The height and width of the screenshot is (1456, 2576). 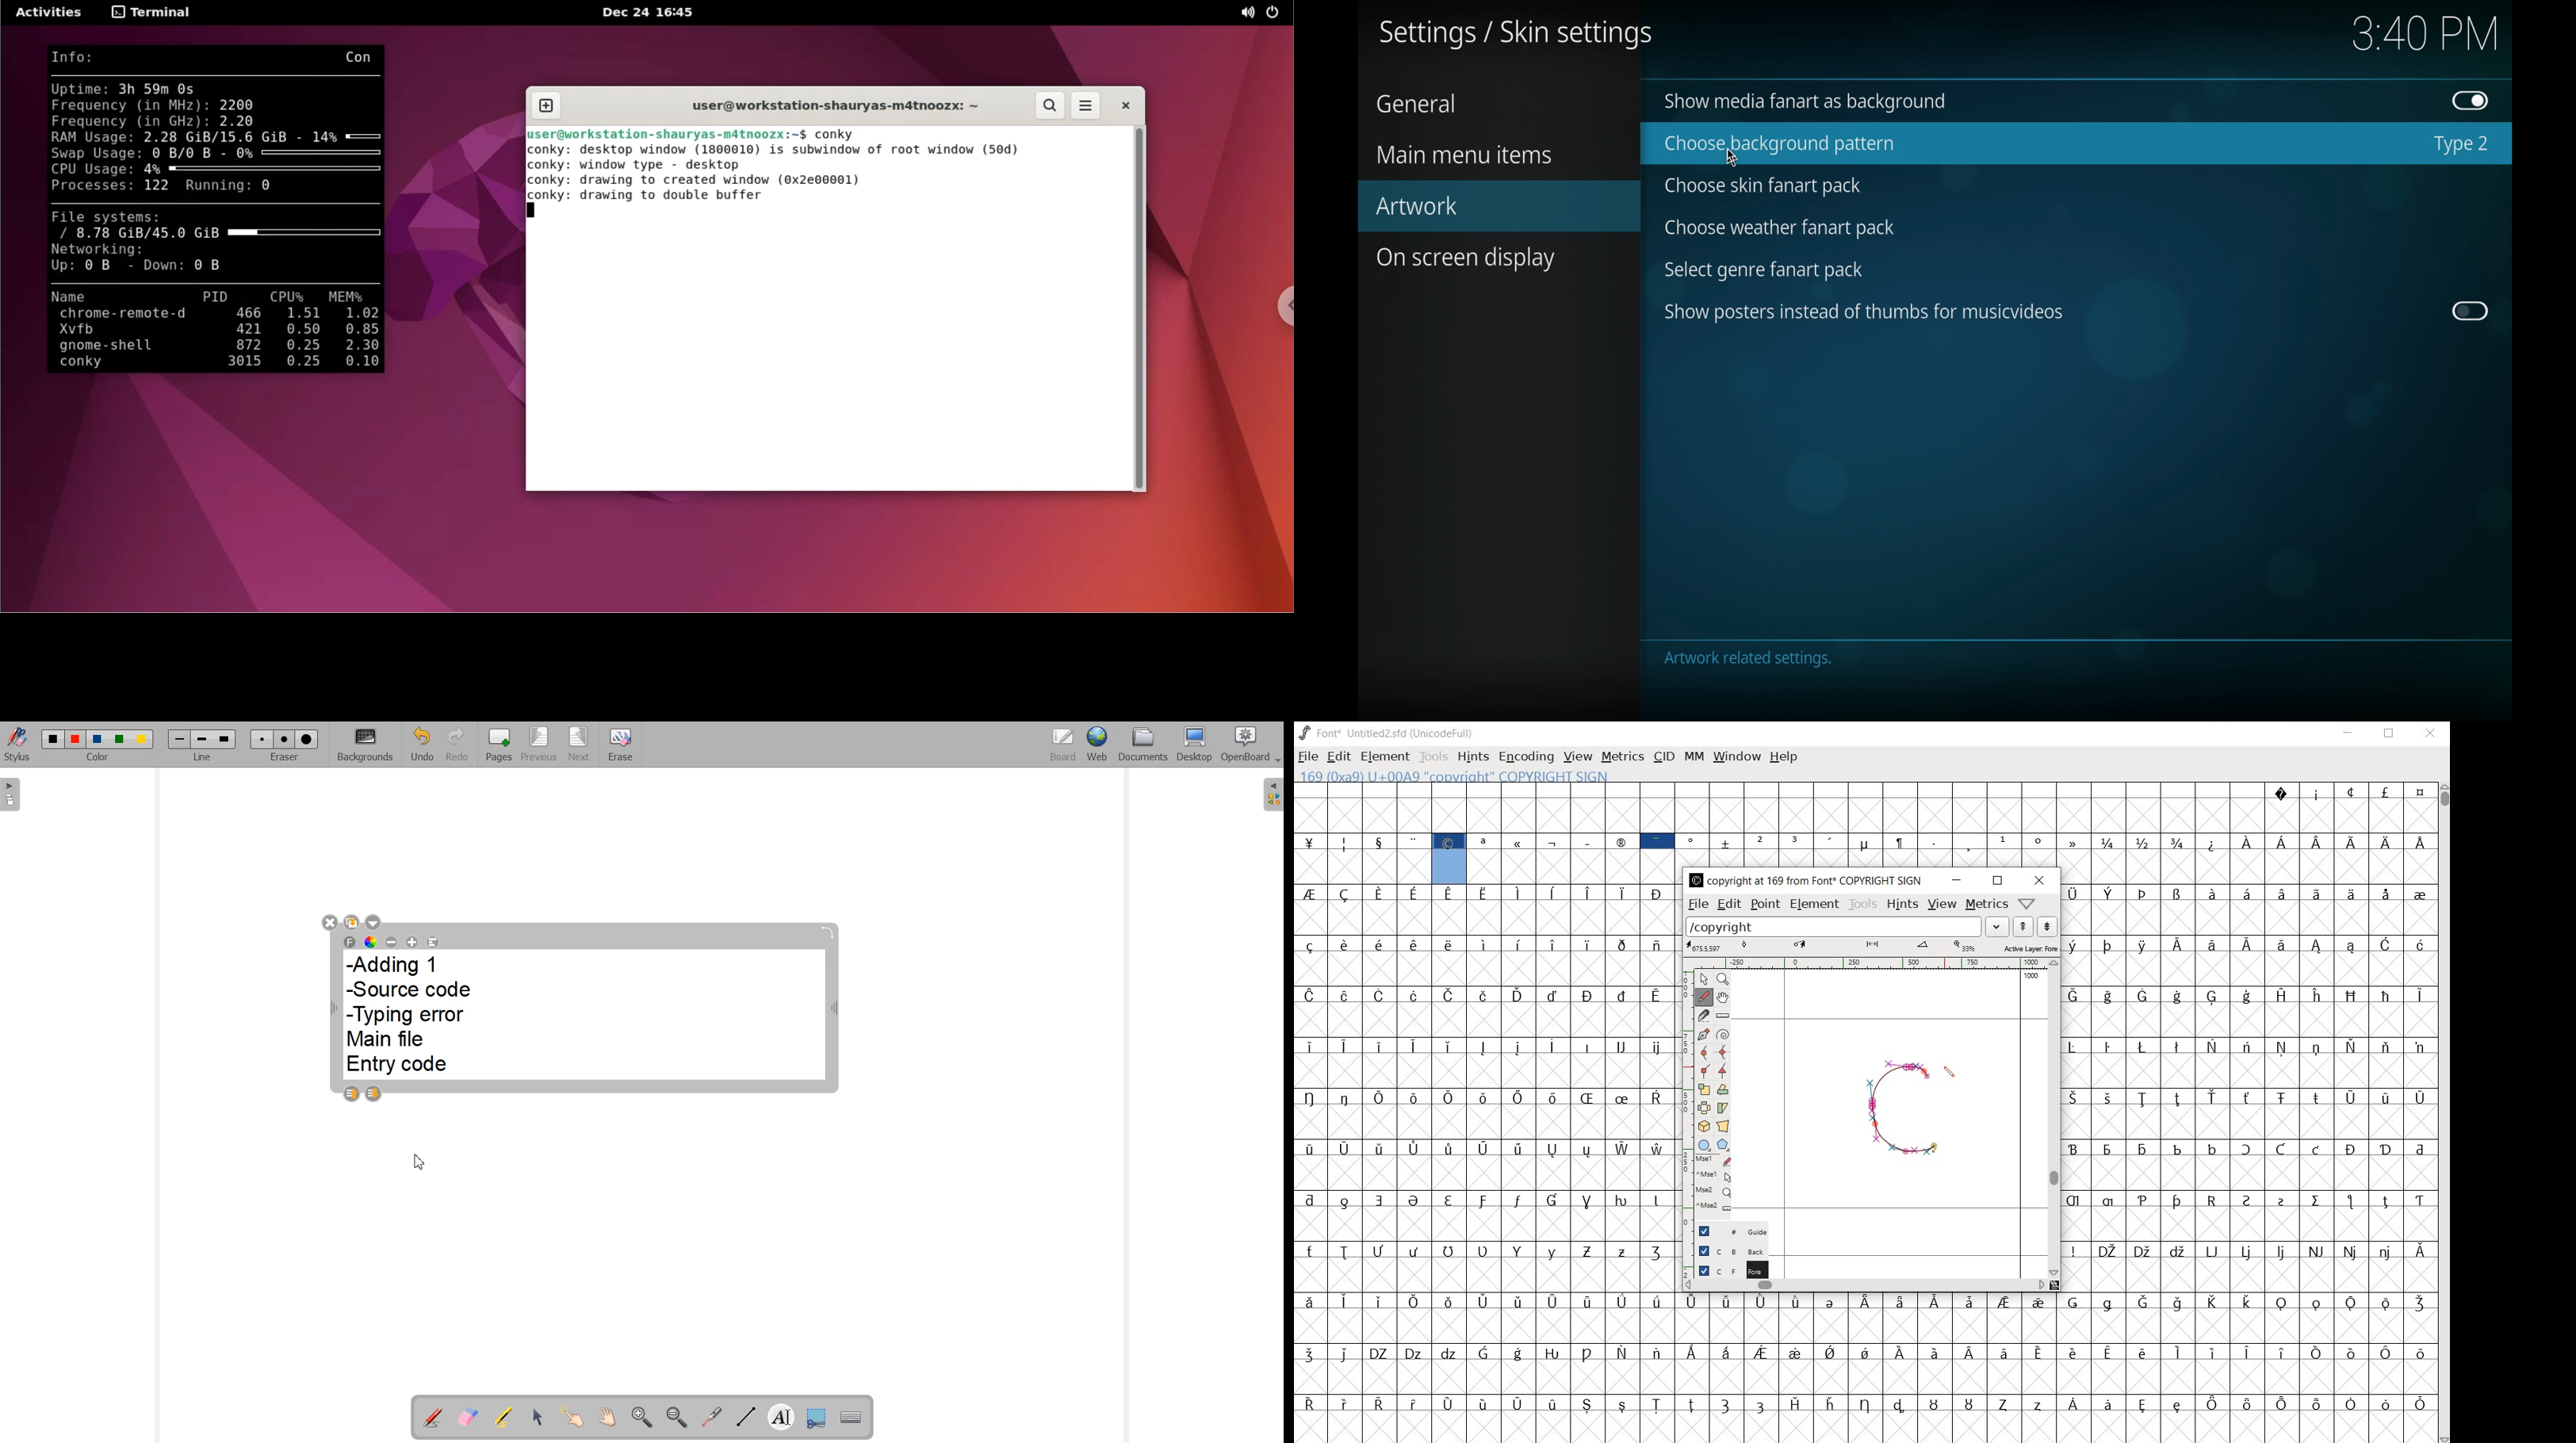 What do you see at coordinates (468, 1416) in the screenshot?
I see `Erase annotation` at bounding box center [468, 1416].